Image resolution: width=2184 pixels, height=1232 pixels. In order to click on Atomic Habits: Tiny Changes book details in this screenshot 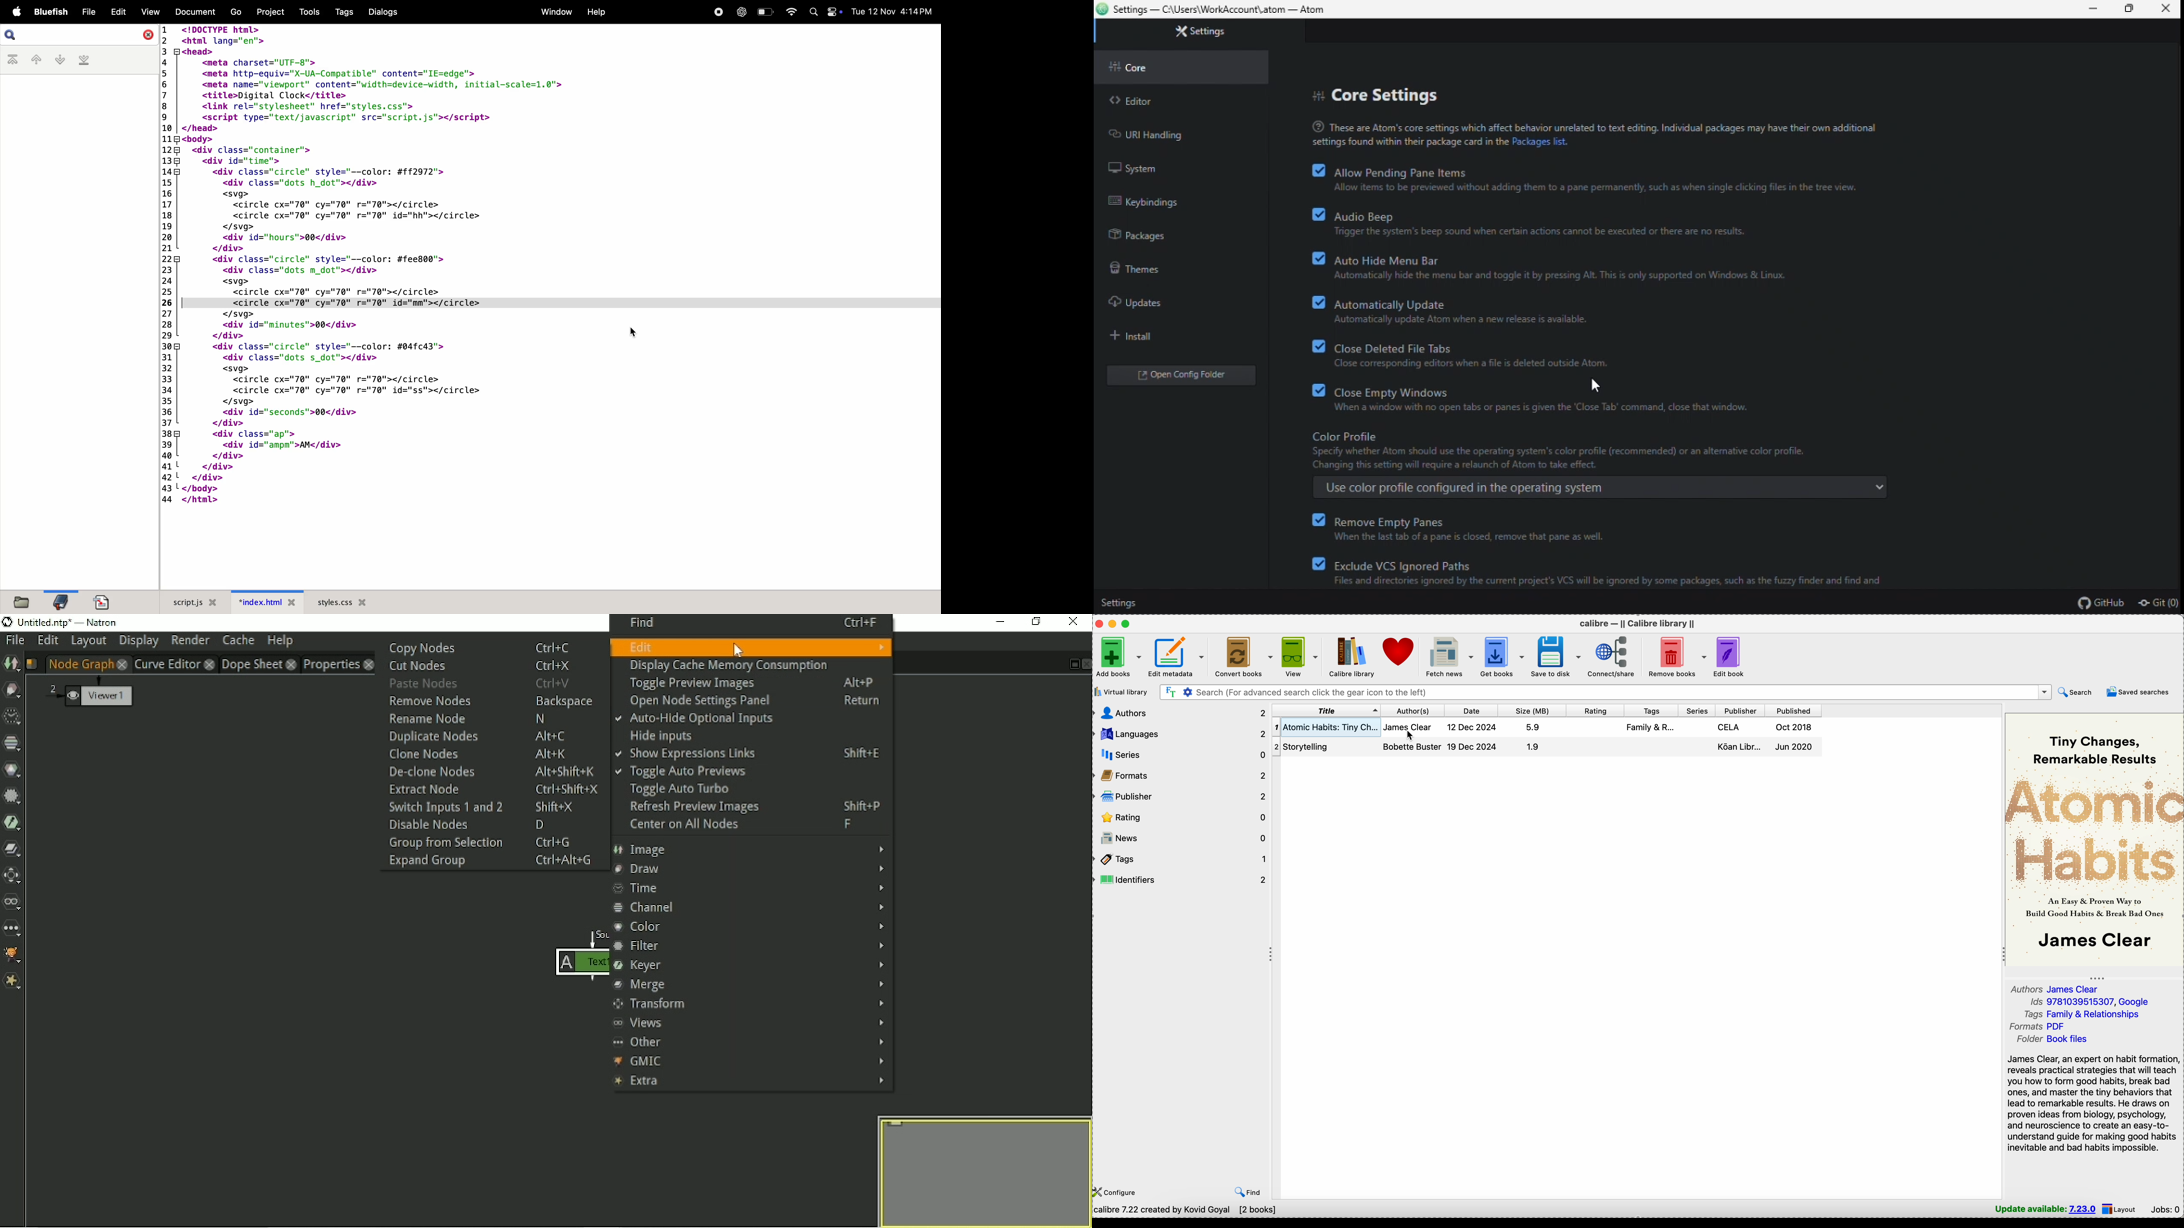, I will do `click(1545, 728)`.